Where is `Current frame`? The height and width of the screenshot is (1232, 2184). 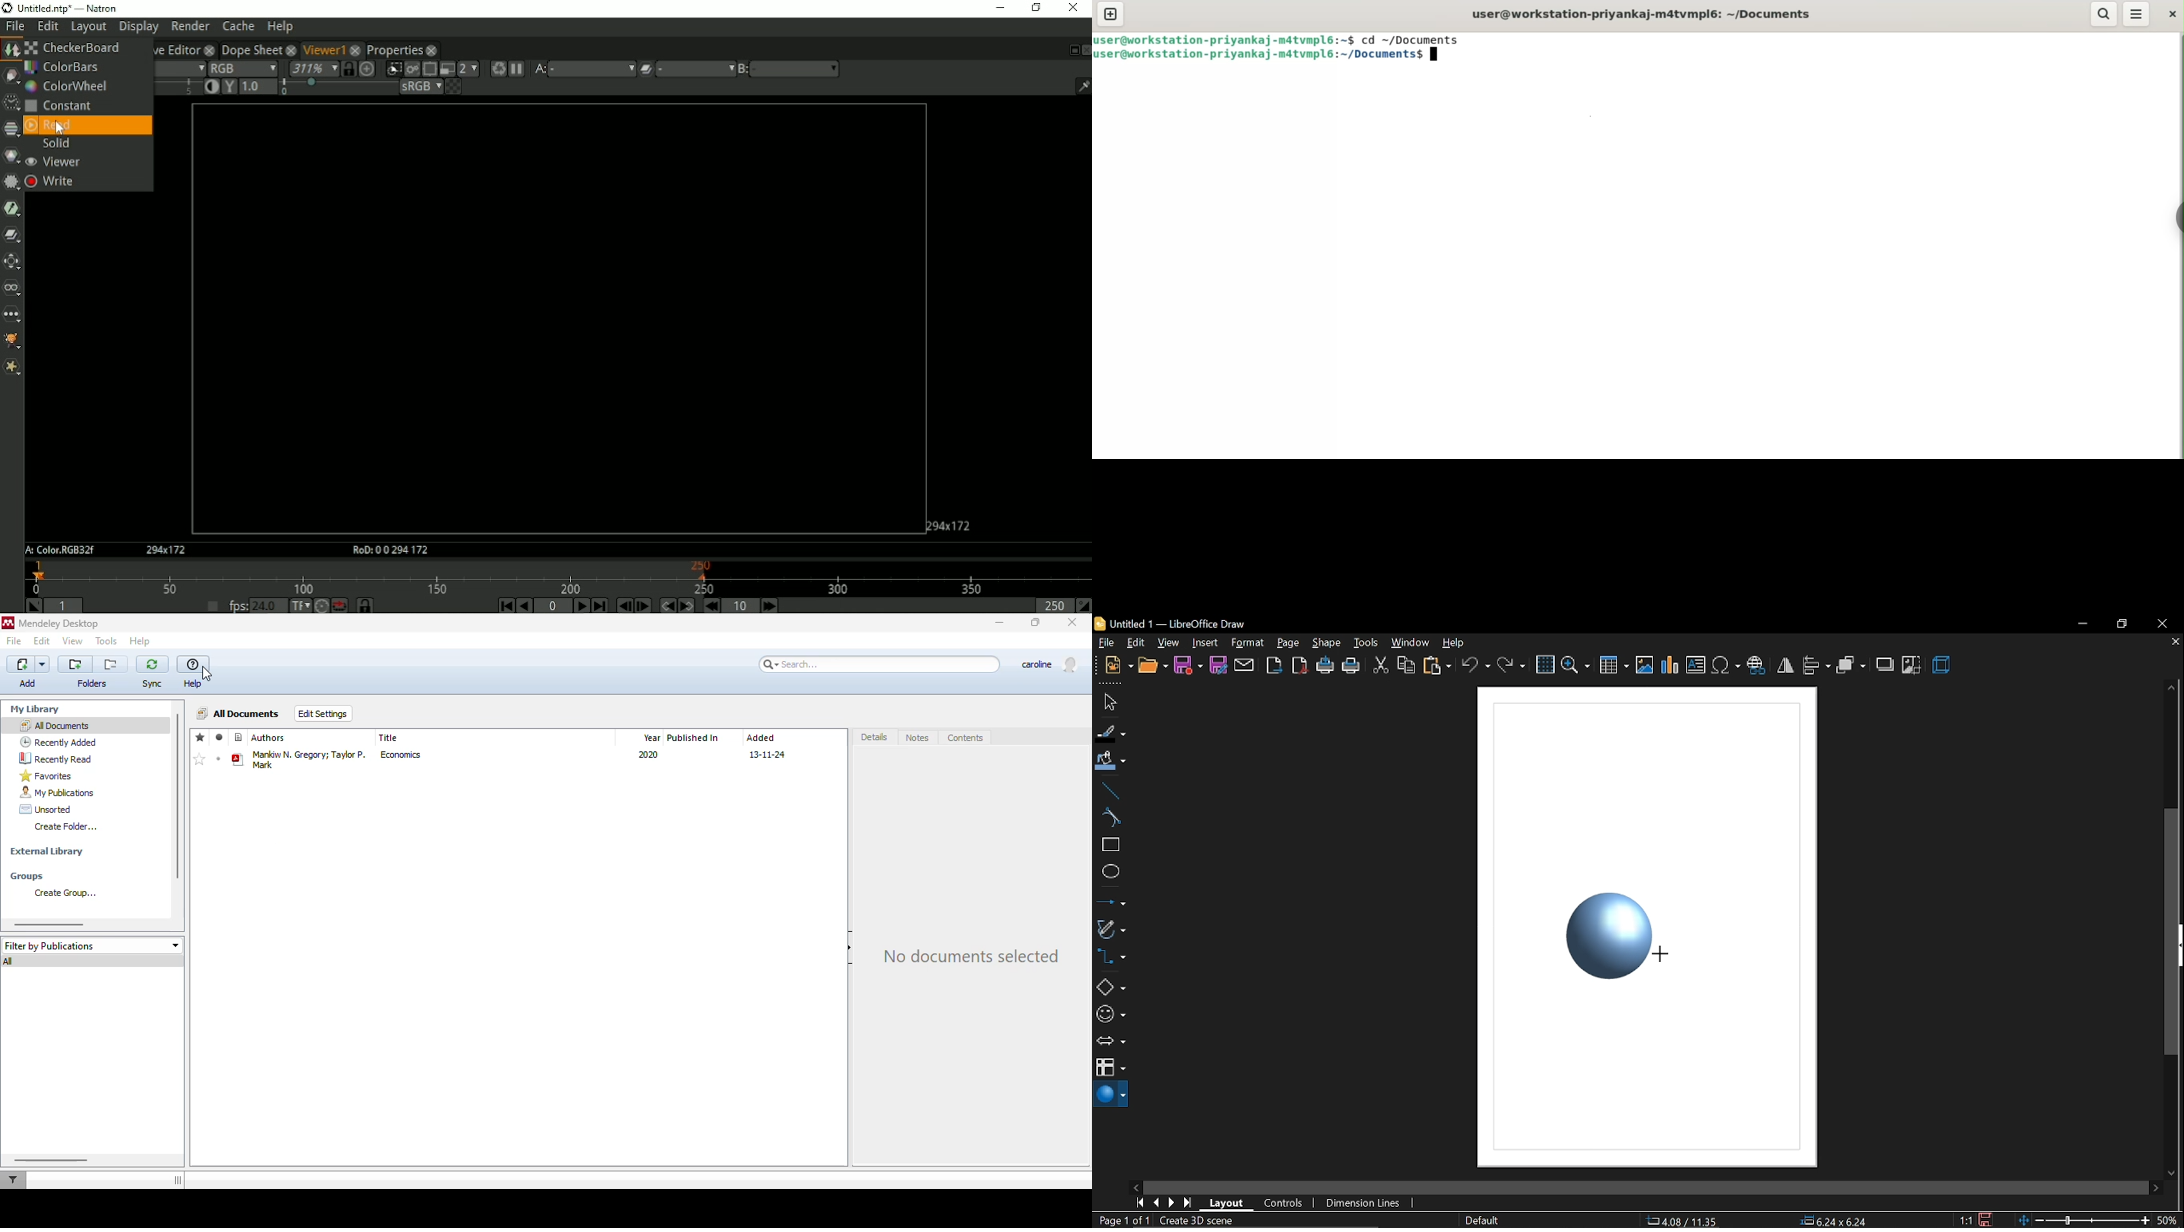
Current frame is located at coordinates (553, 606).